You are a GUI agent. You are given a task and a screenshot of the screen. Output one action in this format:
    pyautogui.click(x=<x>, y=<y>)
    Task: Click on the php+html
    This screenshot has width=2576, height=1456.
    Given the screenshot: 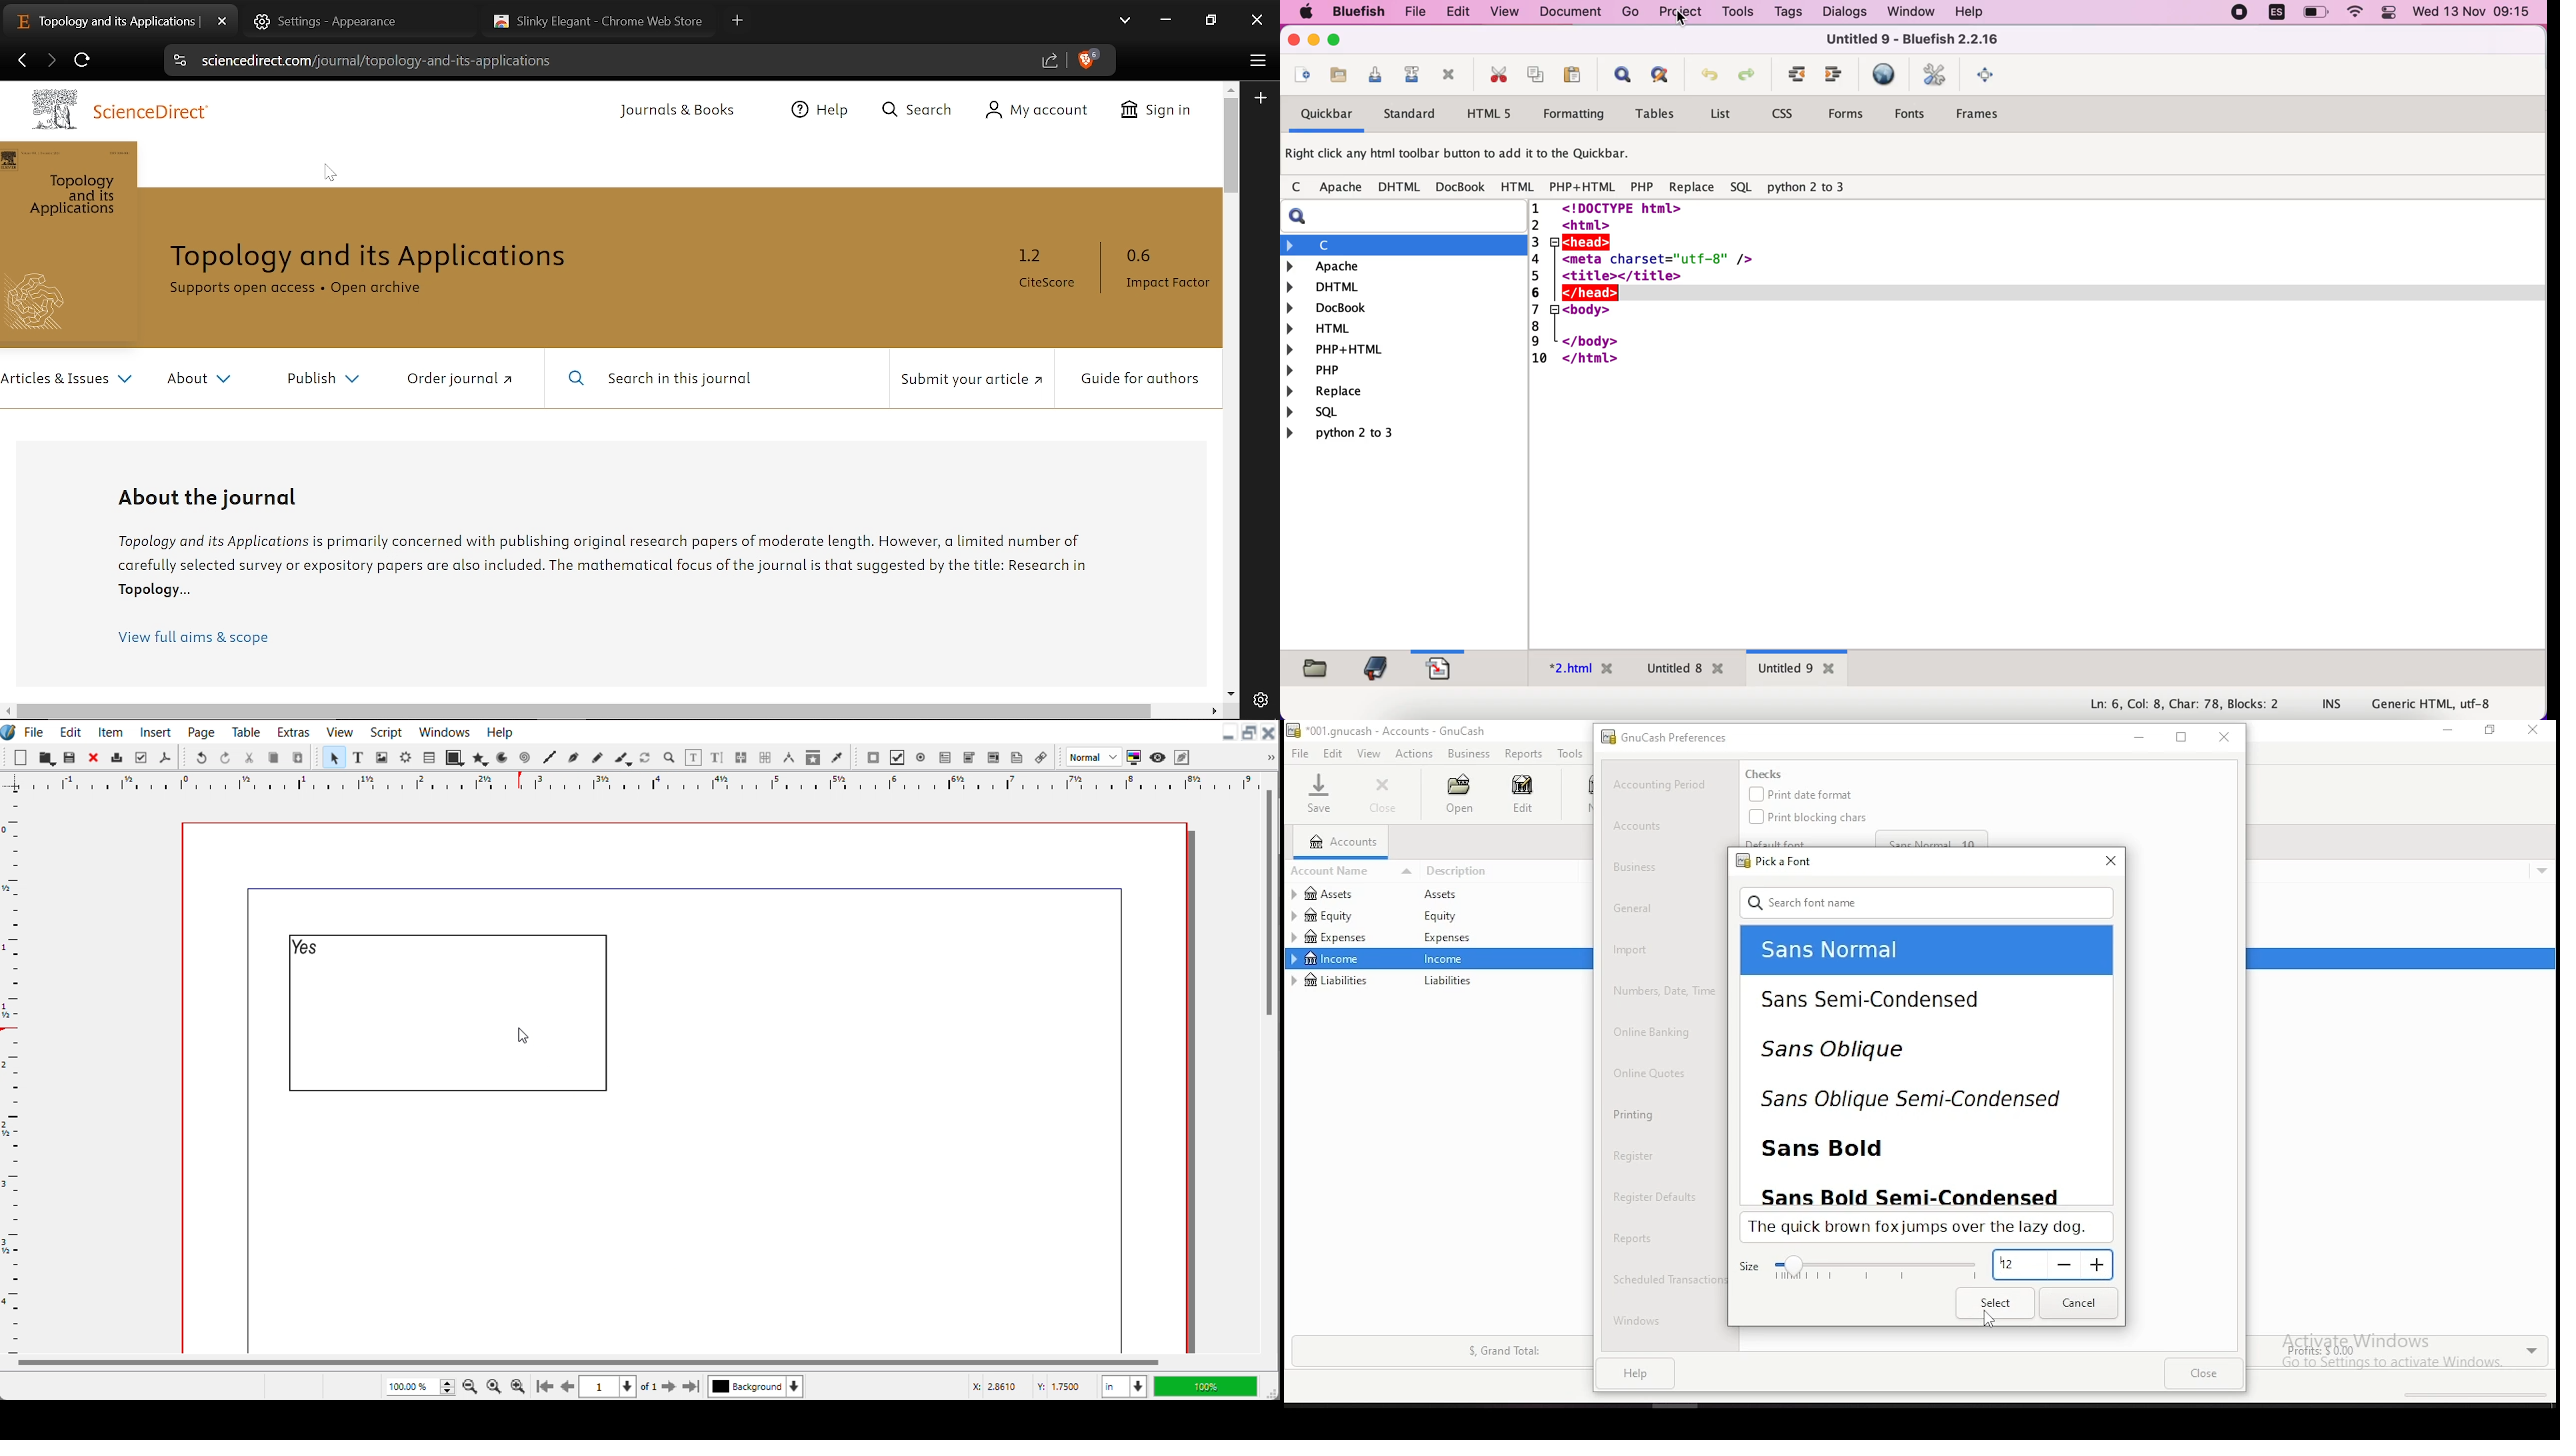 What is the action you would take?
    pyautogui.click(x=1403, y=348)
    